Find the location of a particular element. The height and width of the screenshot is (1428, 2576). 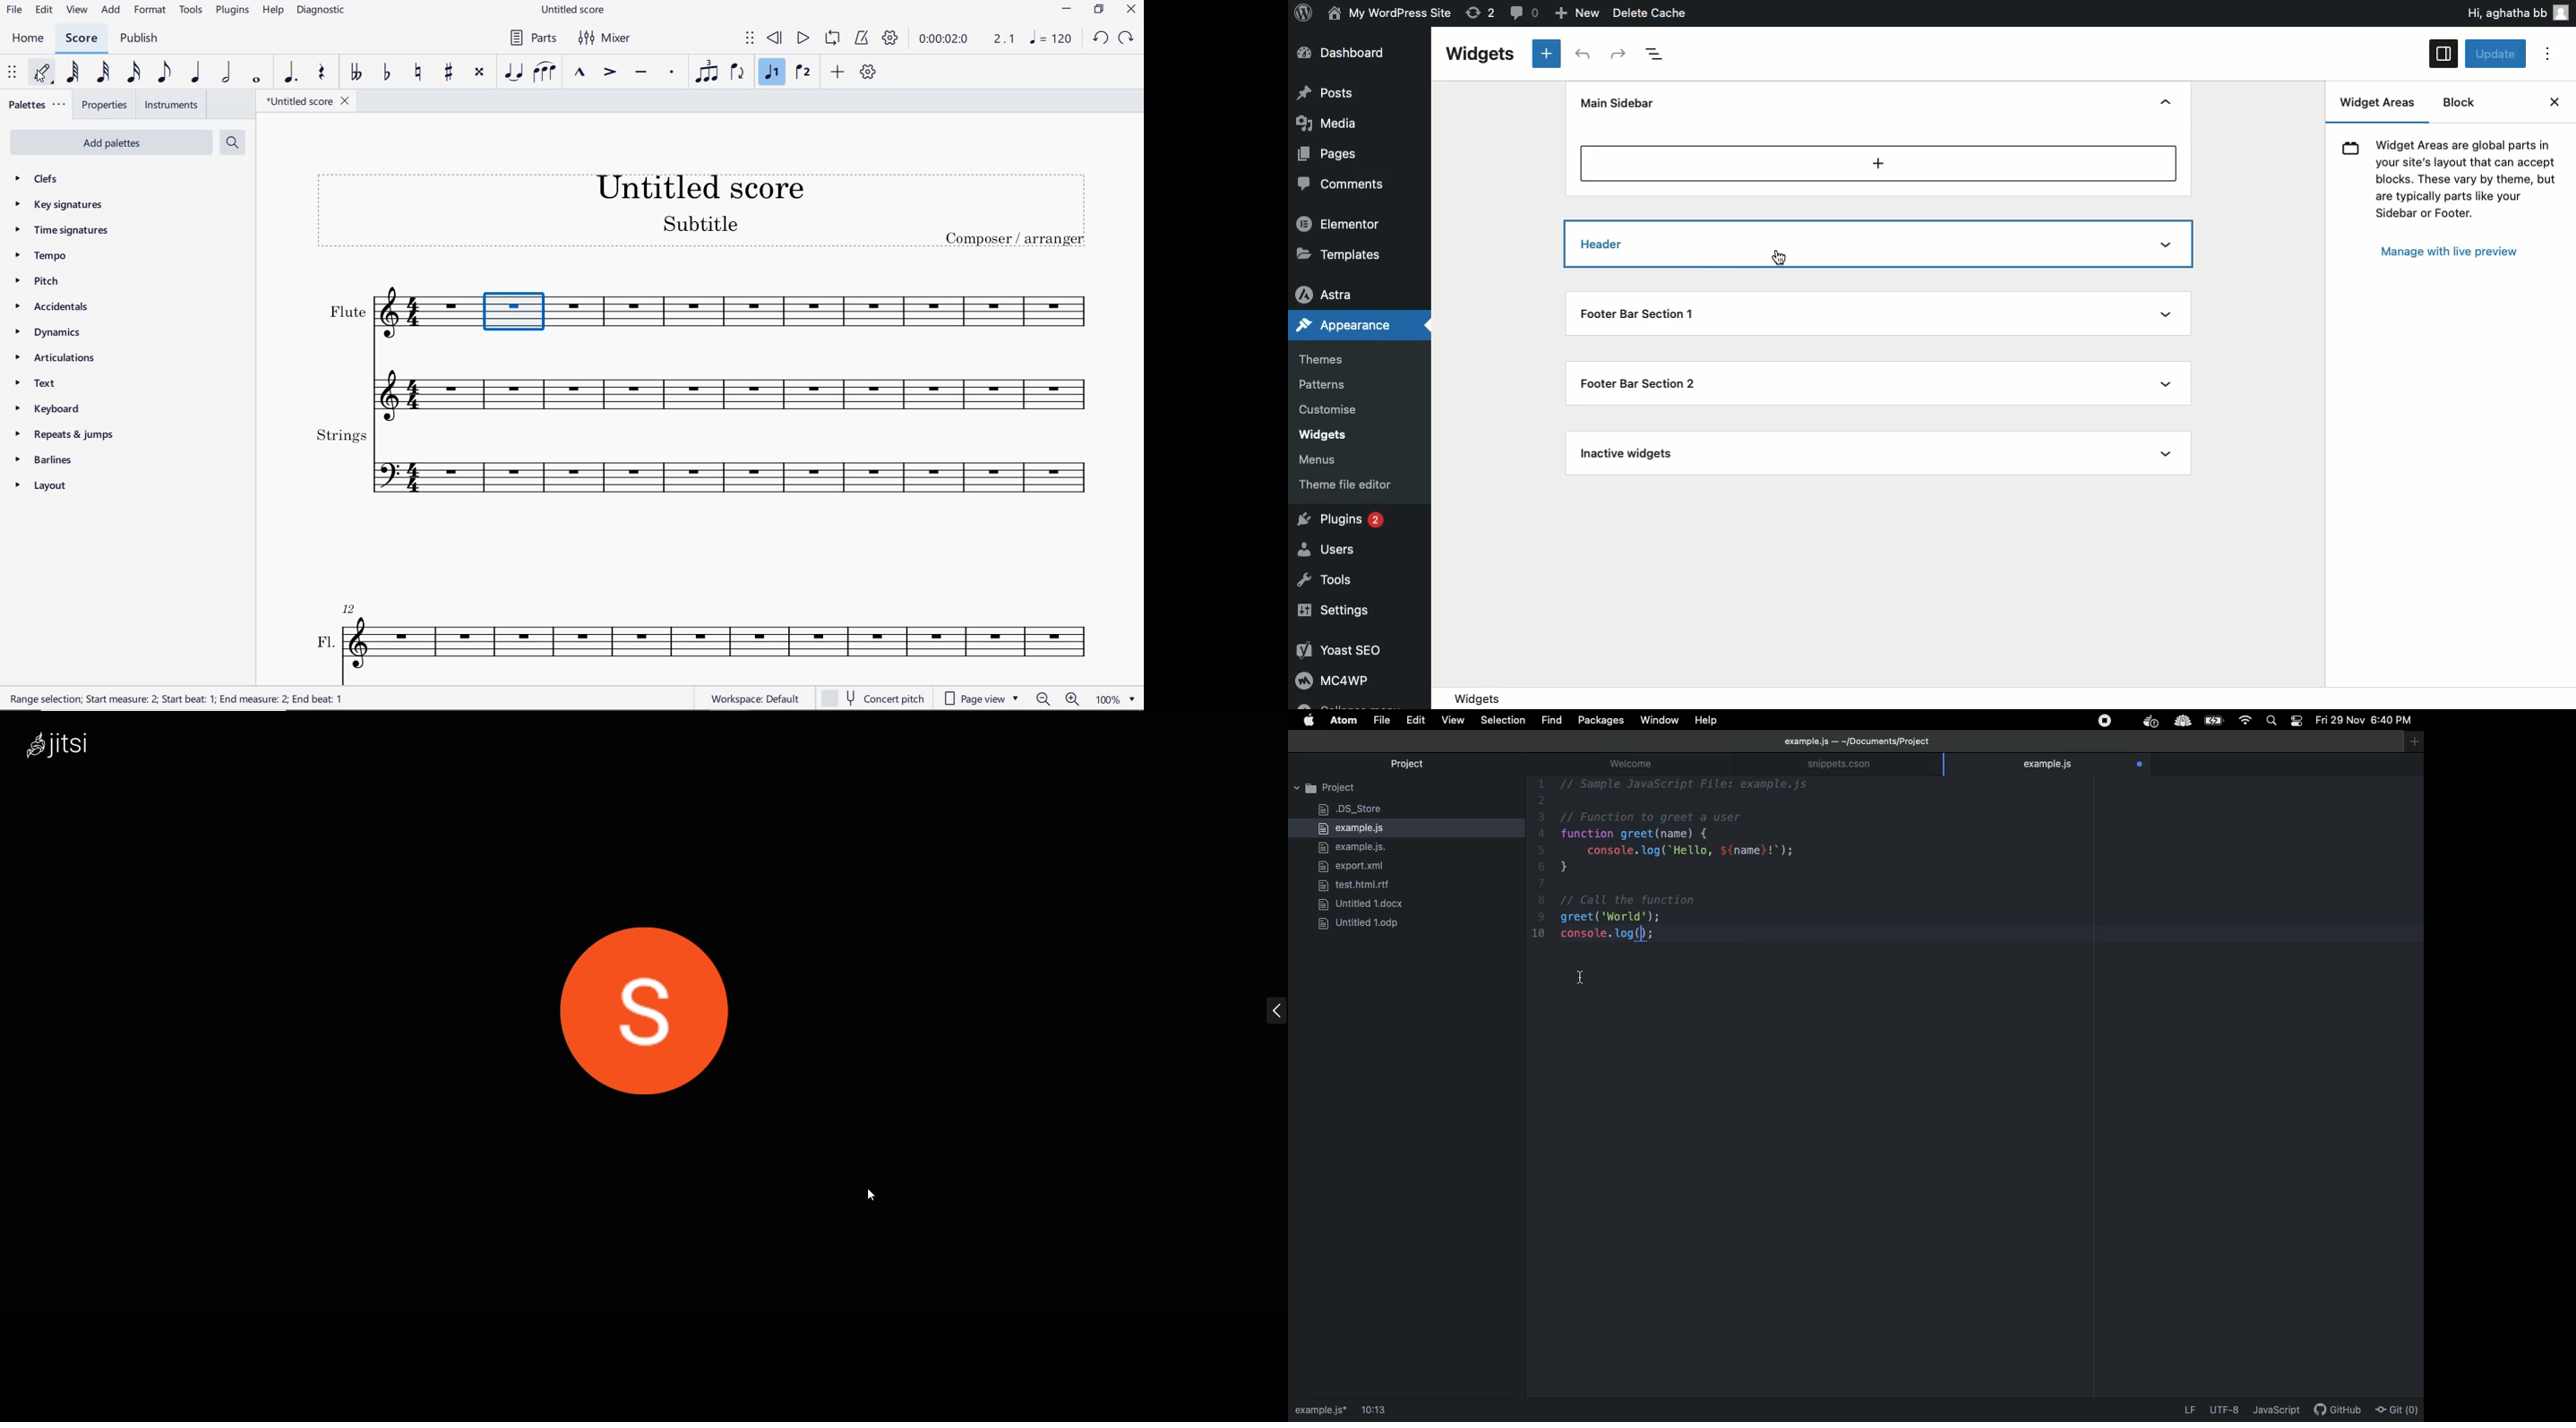

docx is located at coordinates (1362, 903).